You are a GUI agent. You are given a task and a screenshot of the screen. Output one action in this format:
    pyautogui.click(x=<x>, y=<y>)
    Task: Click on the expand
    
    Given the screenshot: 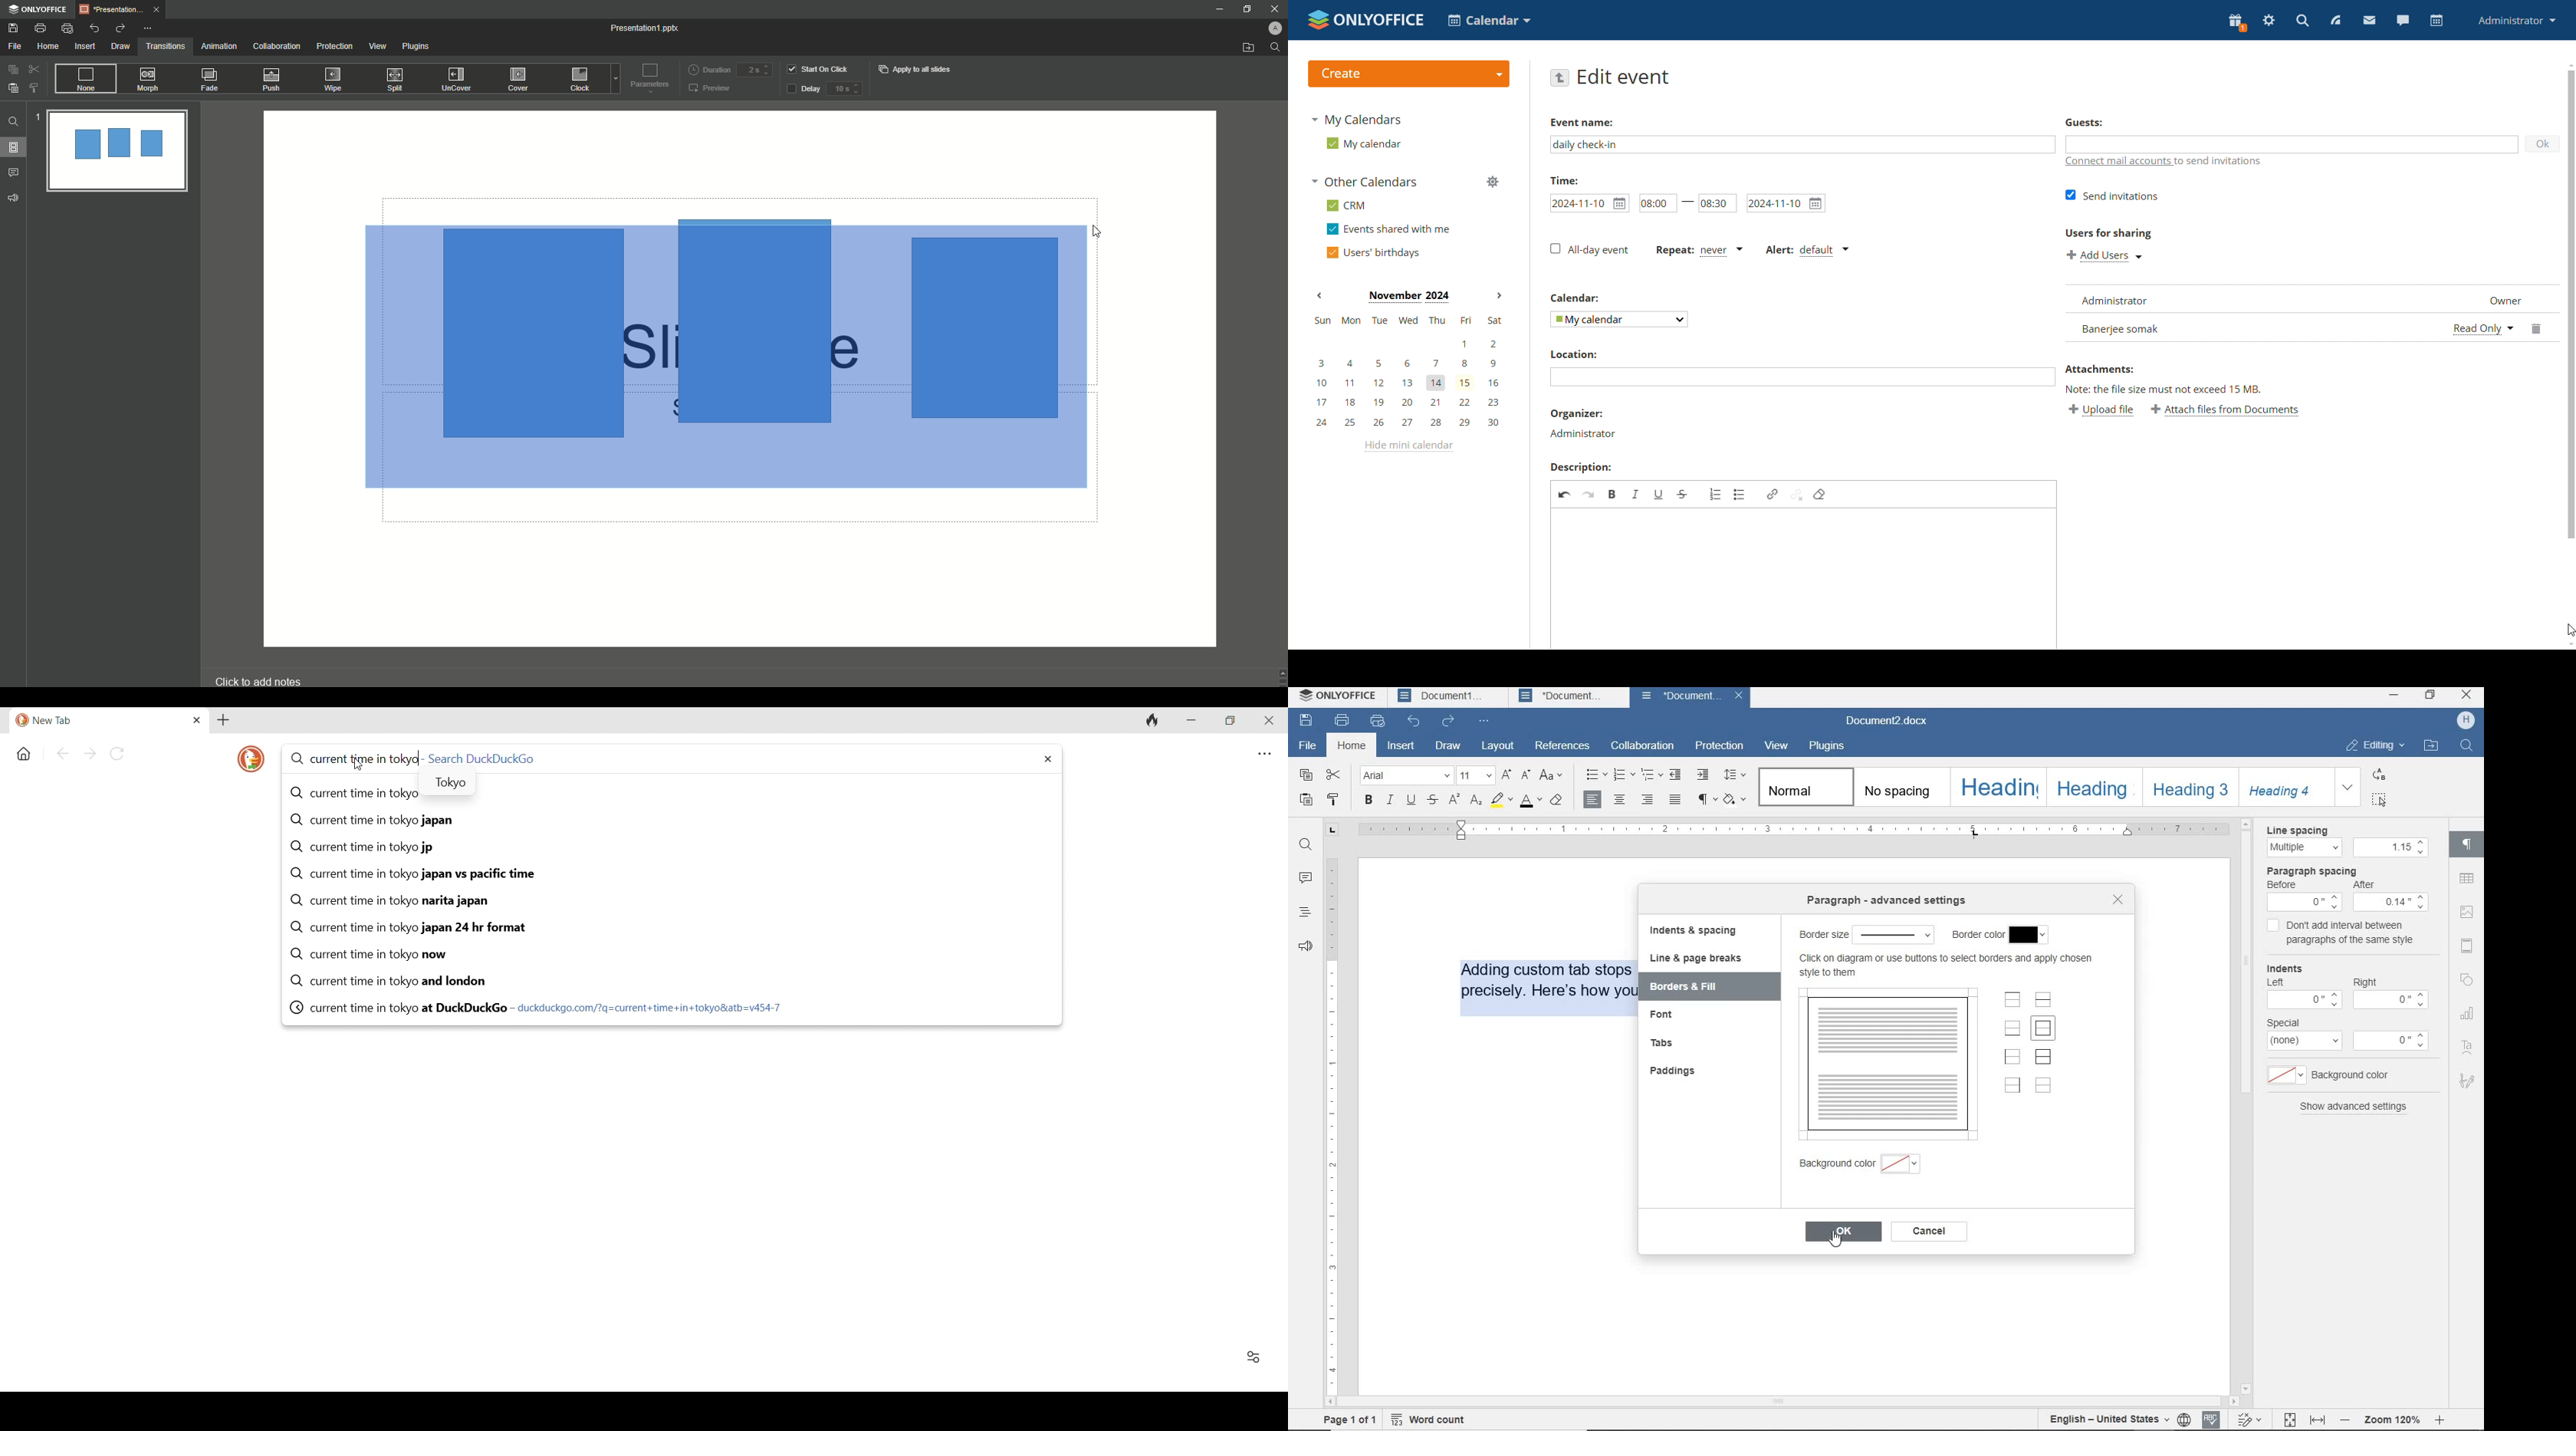 What is the action you would take?
    pyautogui.click(x=2349, y=787)
    